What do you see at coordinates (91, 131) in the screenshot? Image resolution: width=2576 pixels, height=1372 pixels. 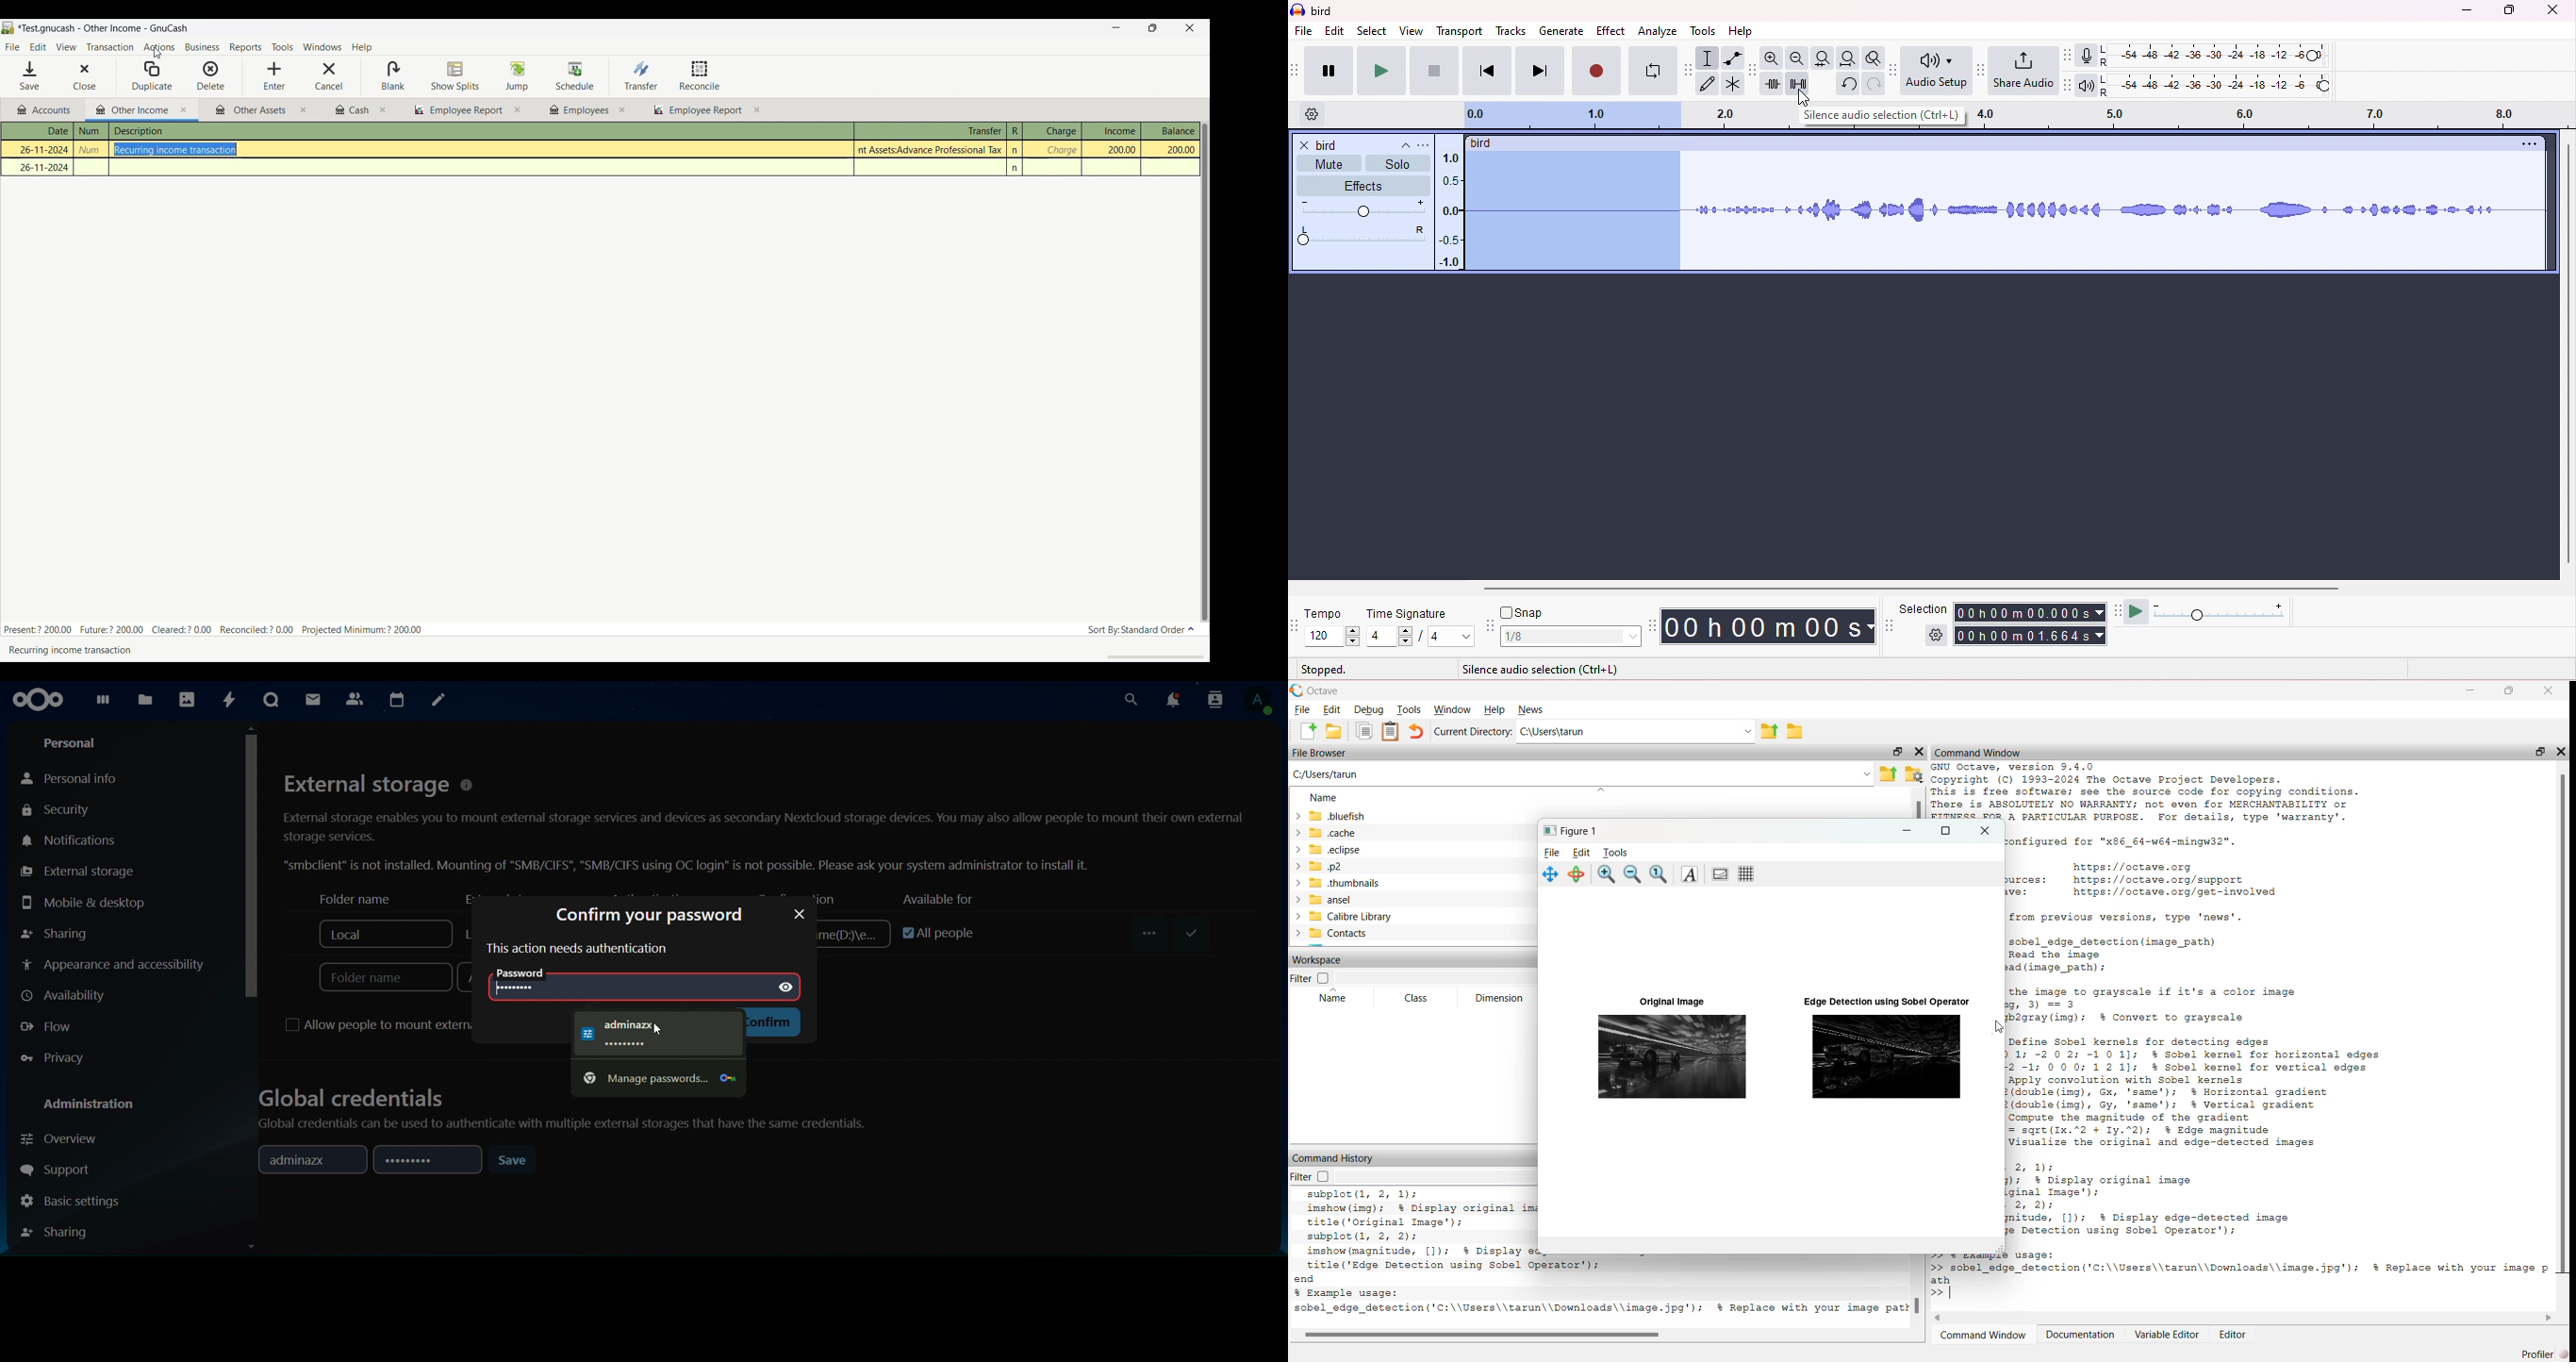 I see `num` at bounding box center [91, 131].